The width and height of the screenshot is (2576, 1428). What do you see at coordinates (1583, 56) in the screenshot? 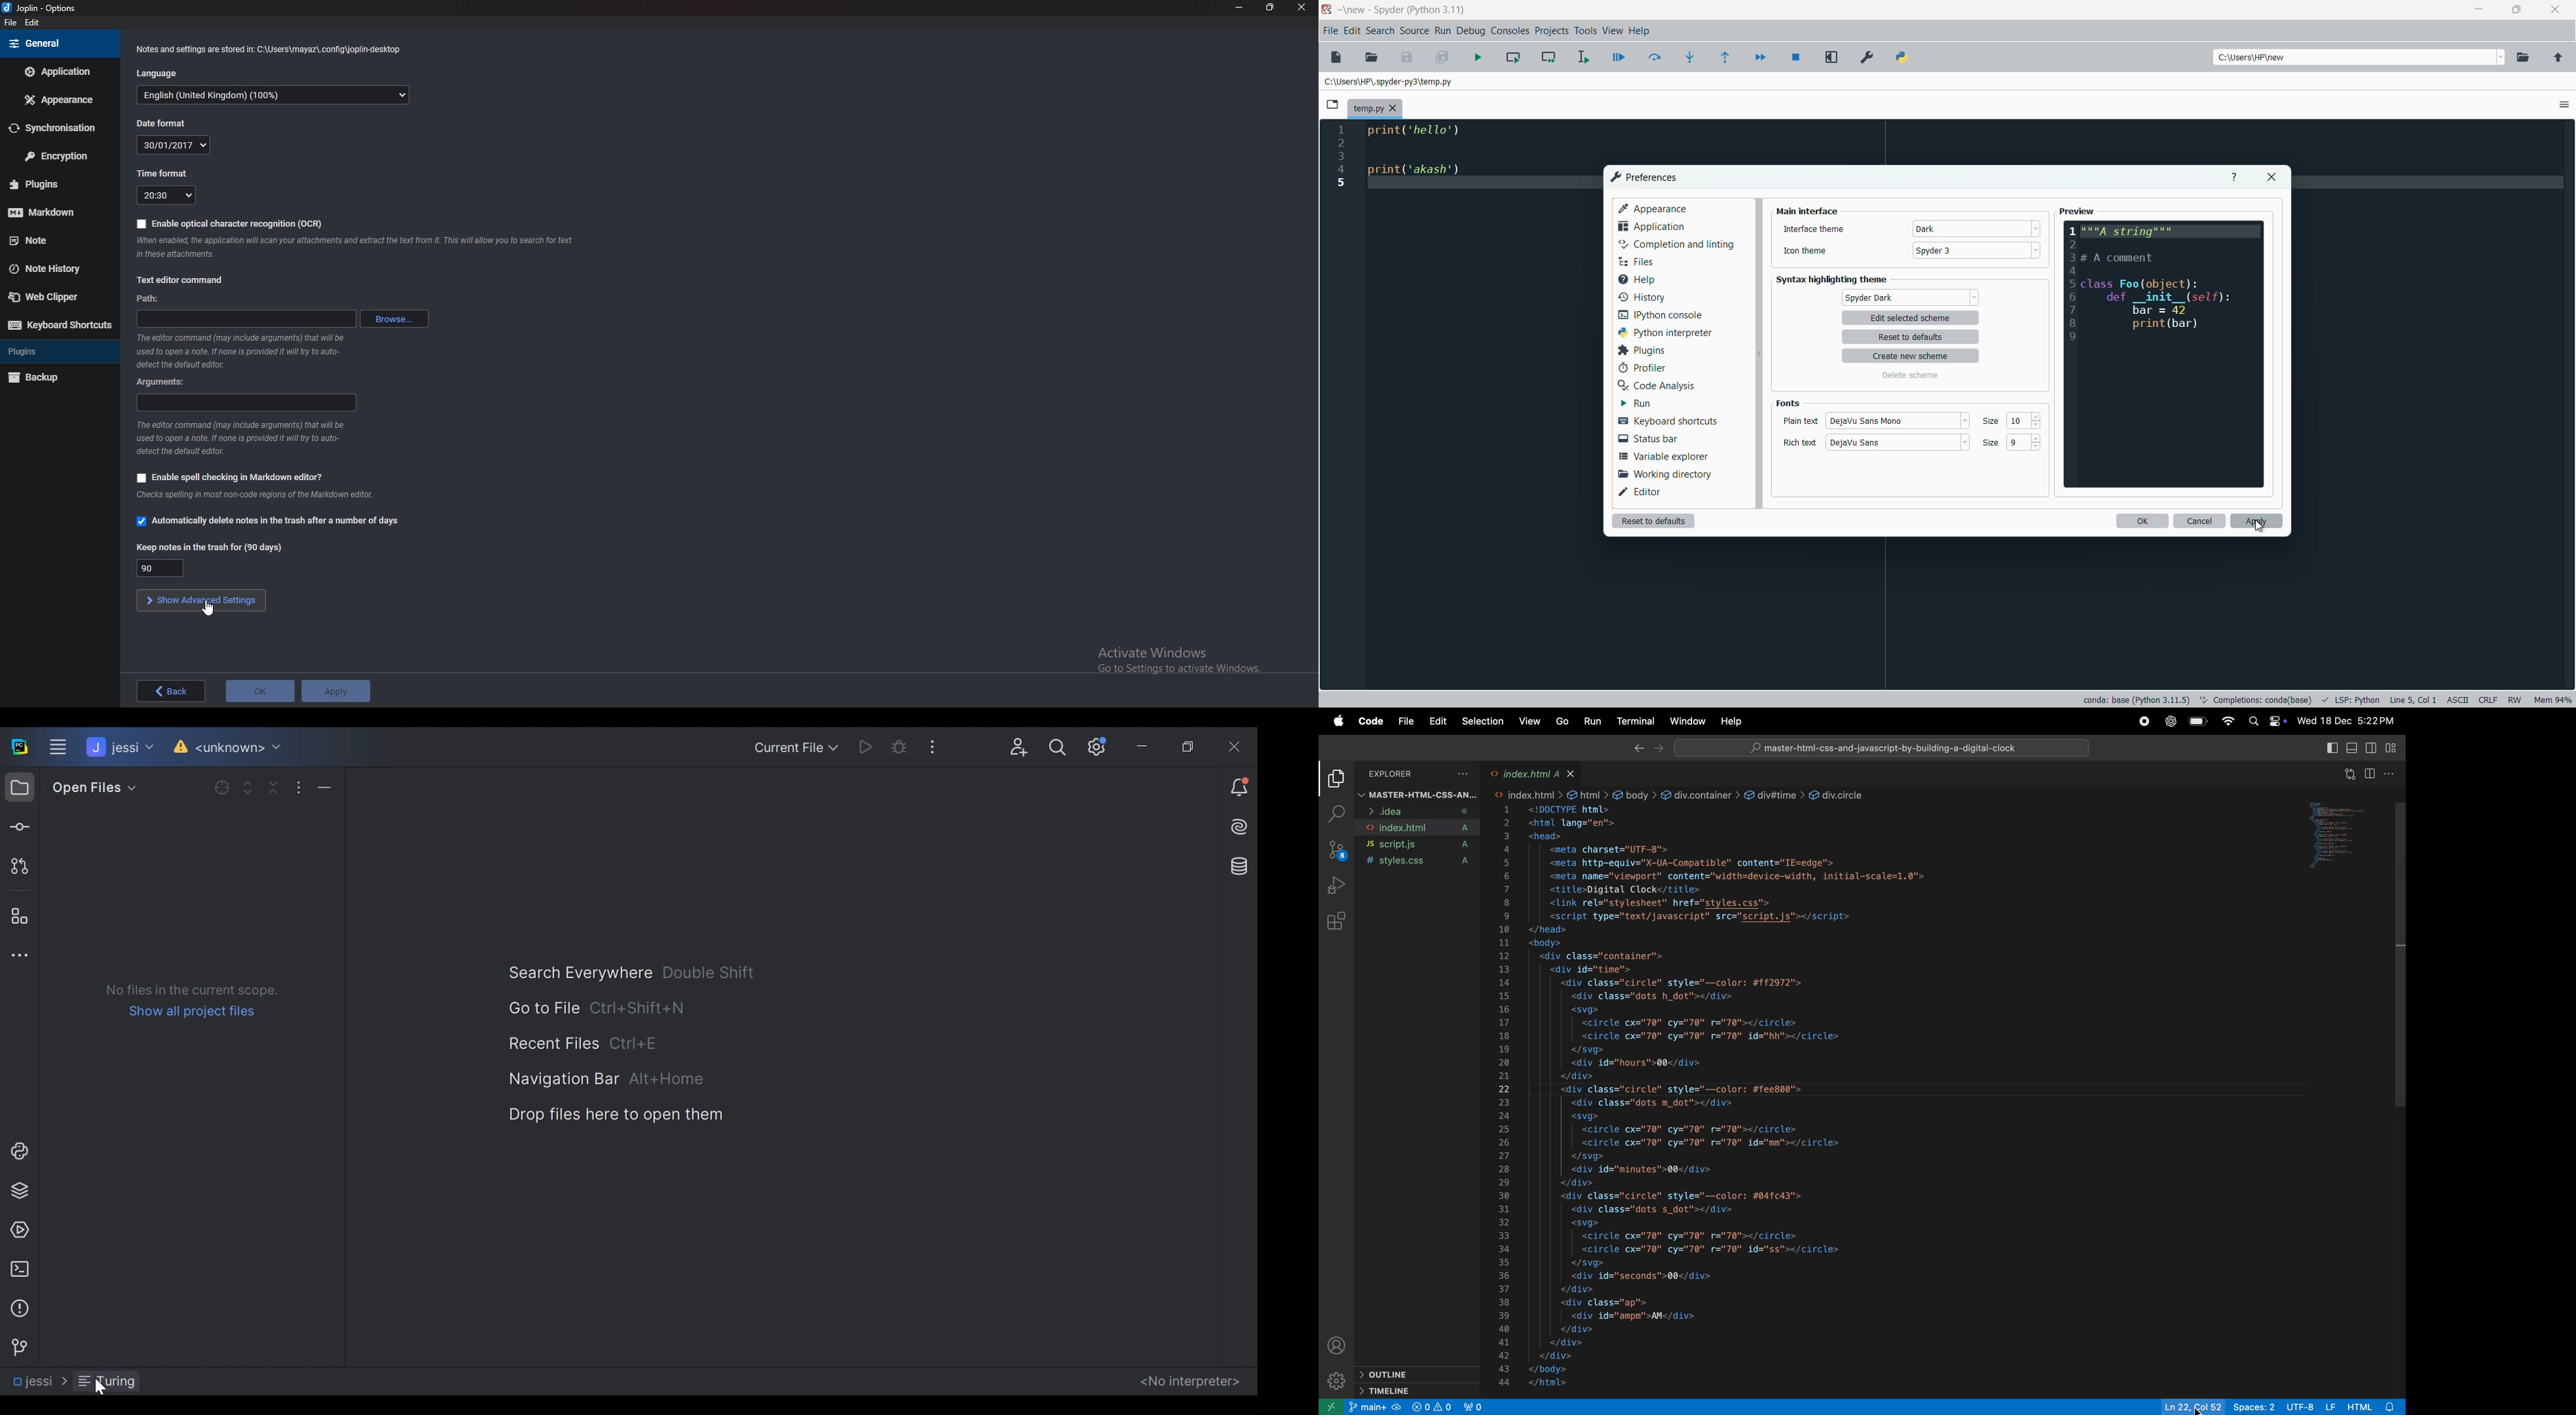
I see `run selection` at bounding box center [1583, 56].